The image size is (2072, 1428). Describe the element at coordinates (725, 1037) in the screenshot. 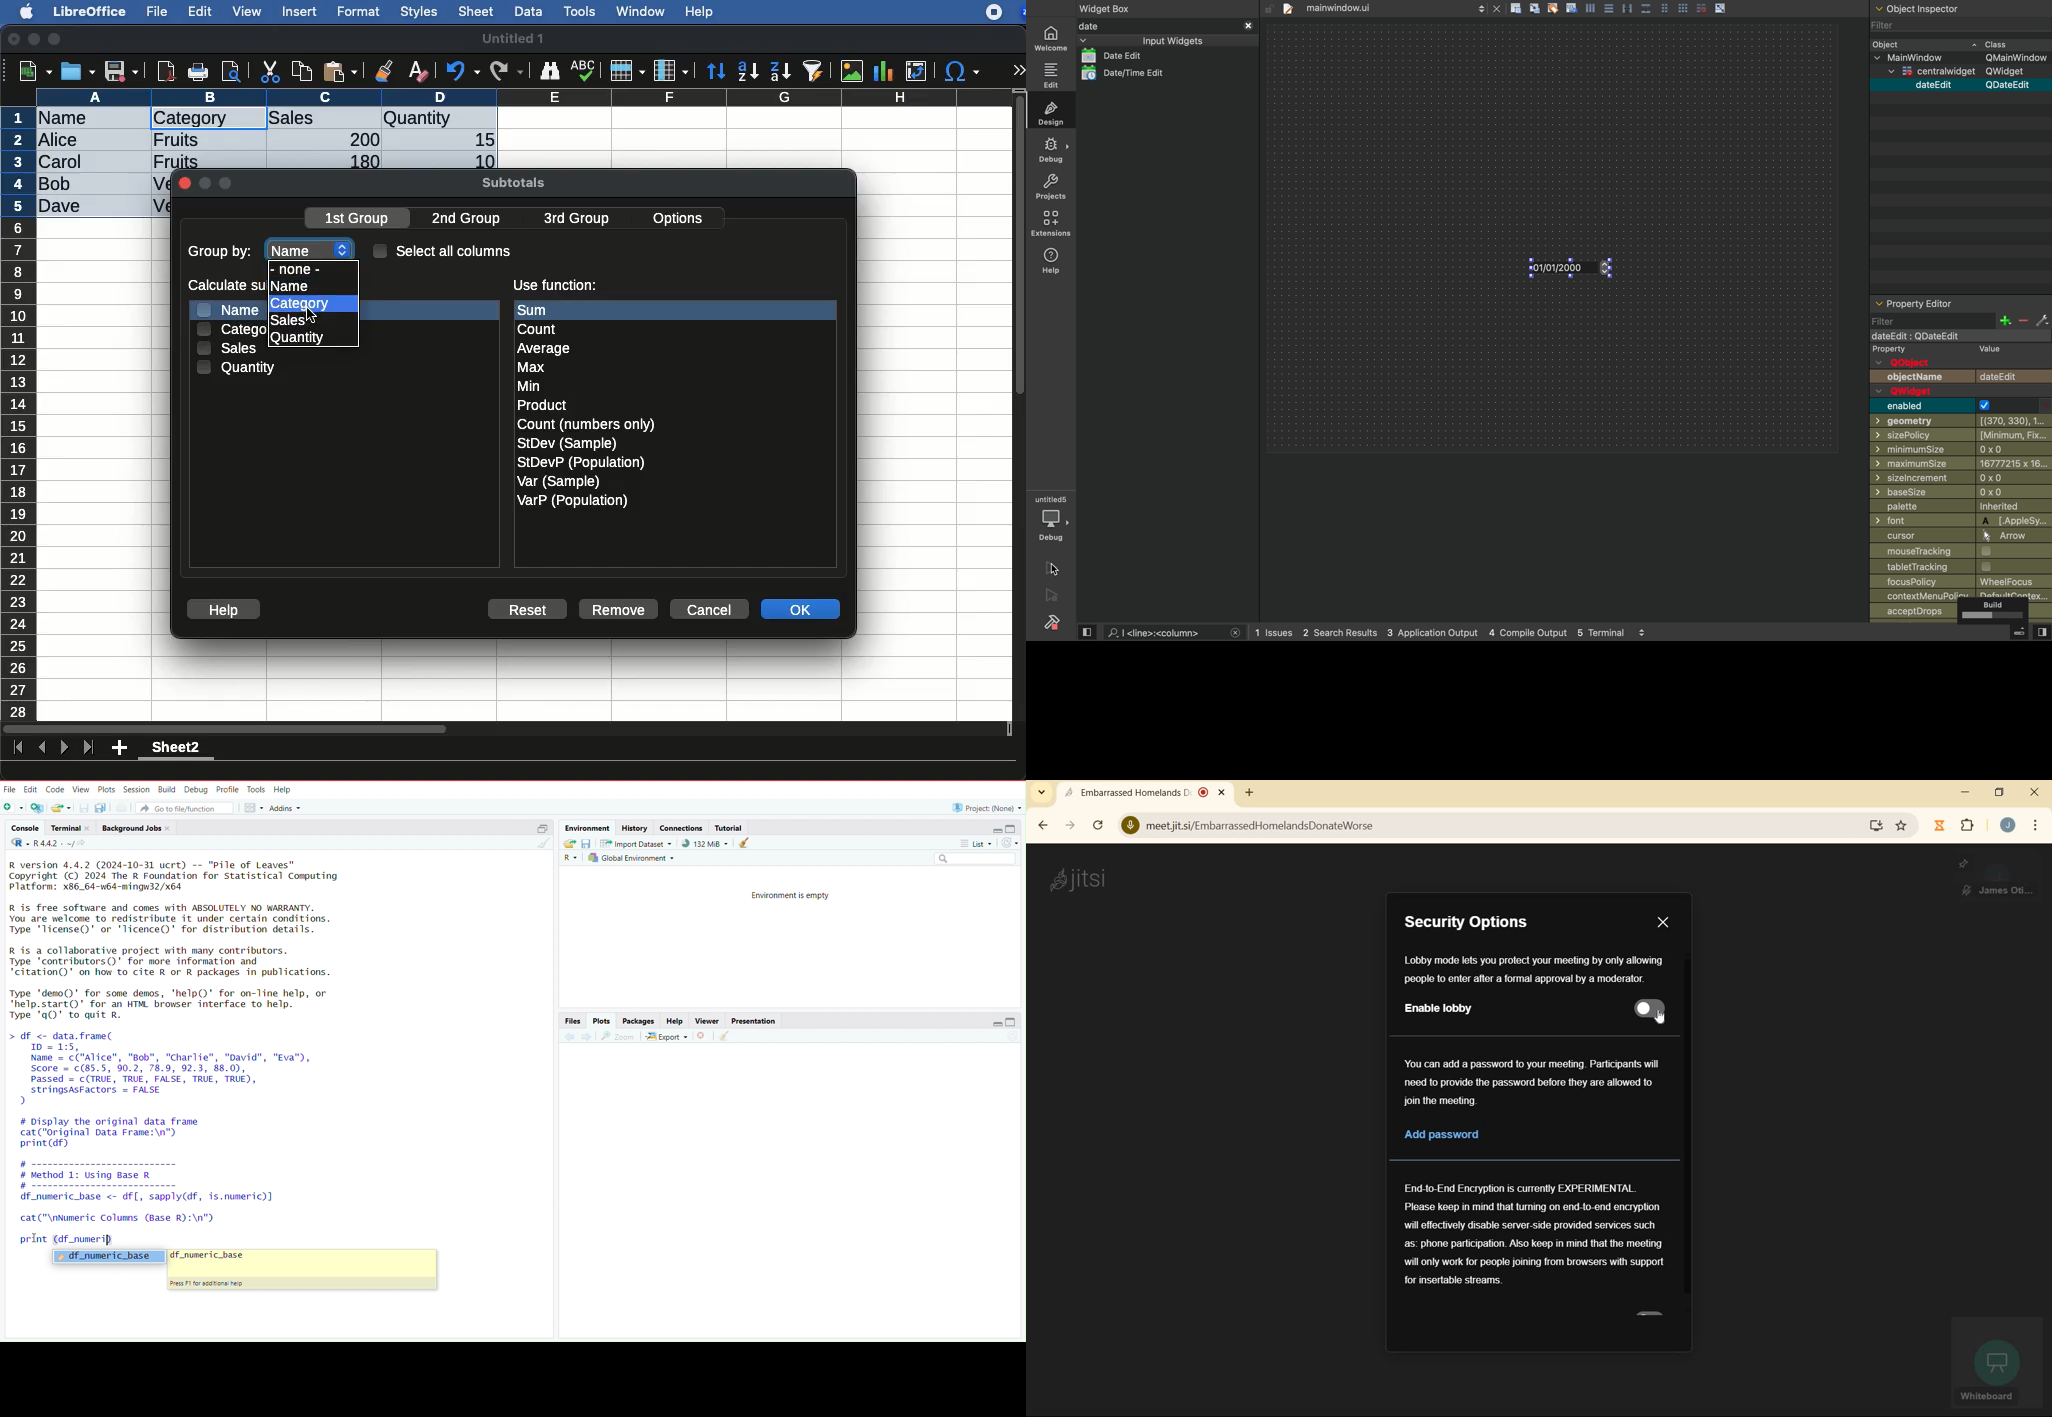

I see `clear all plots` at that location.